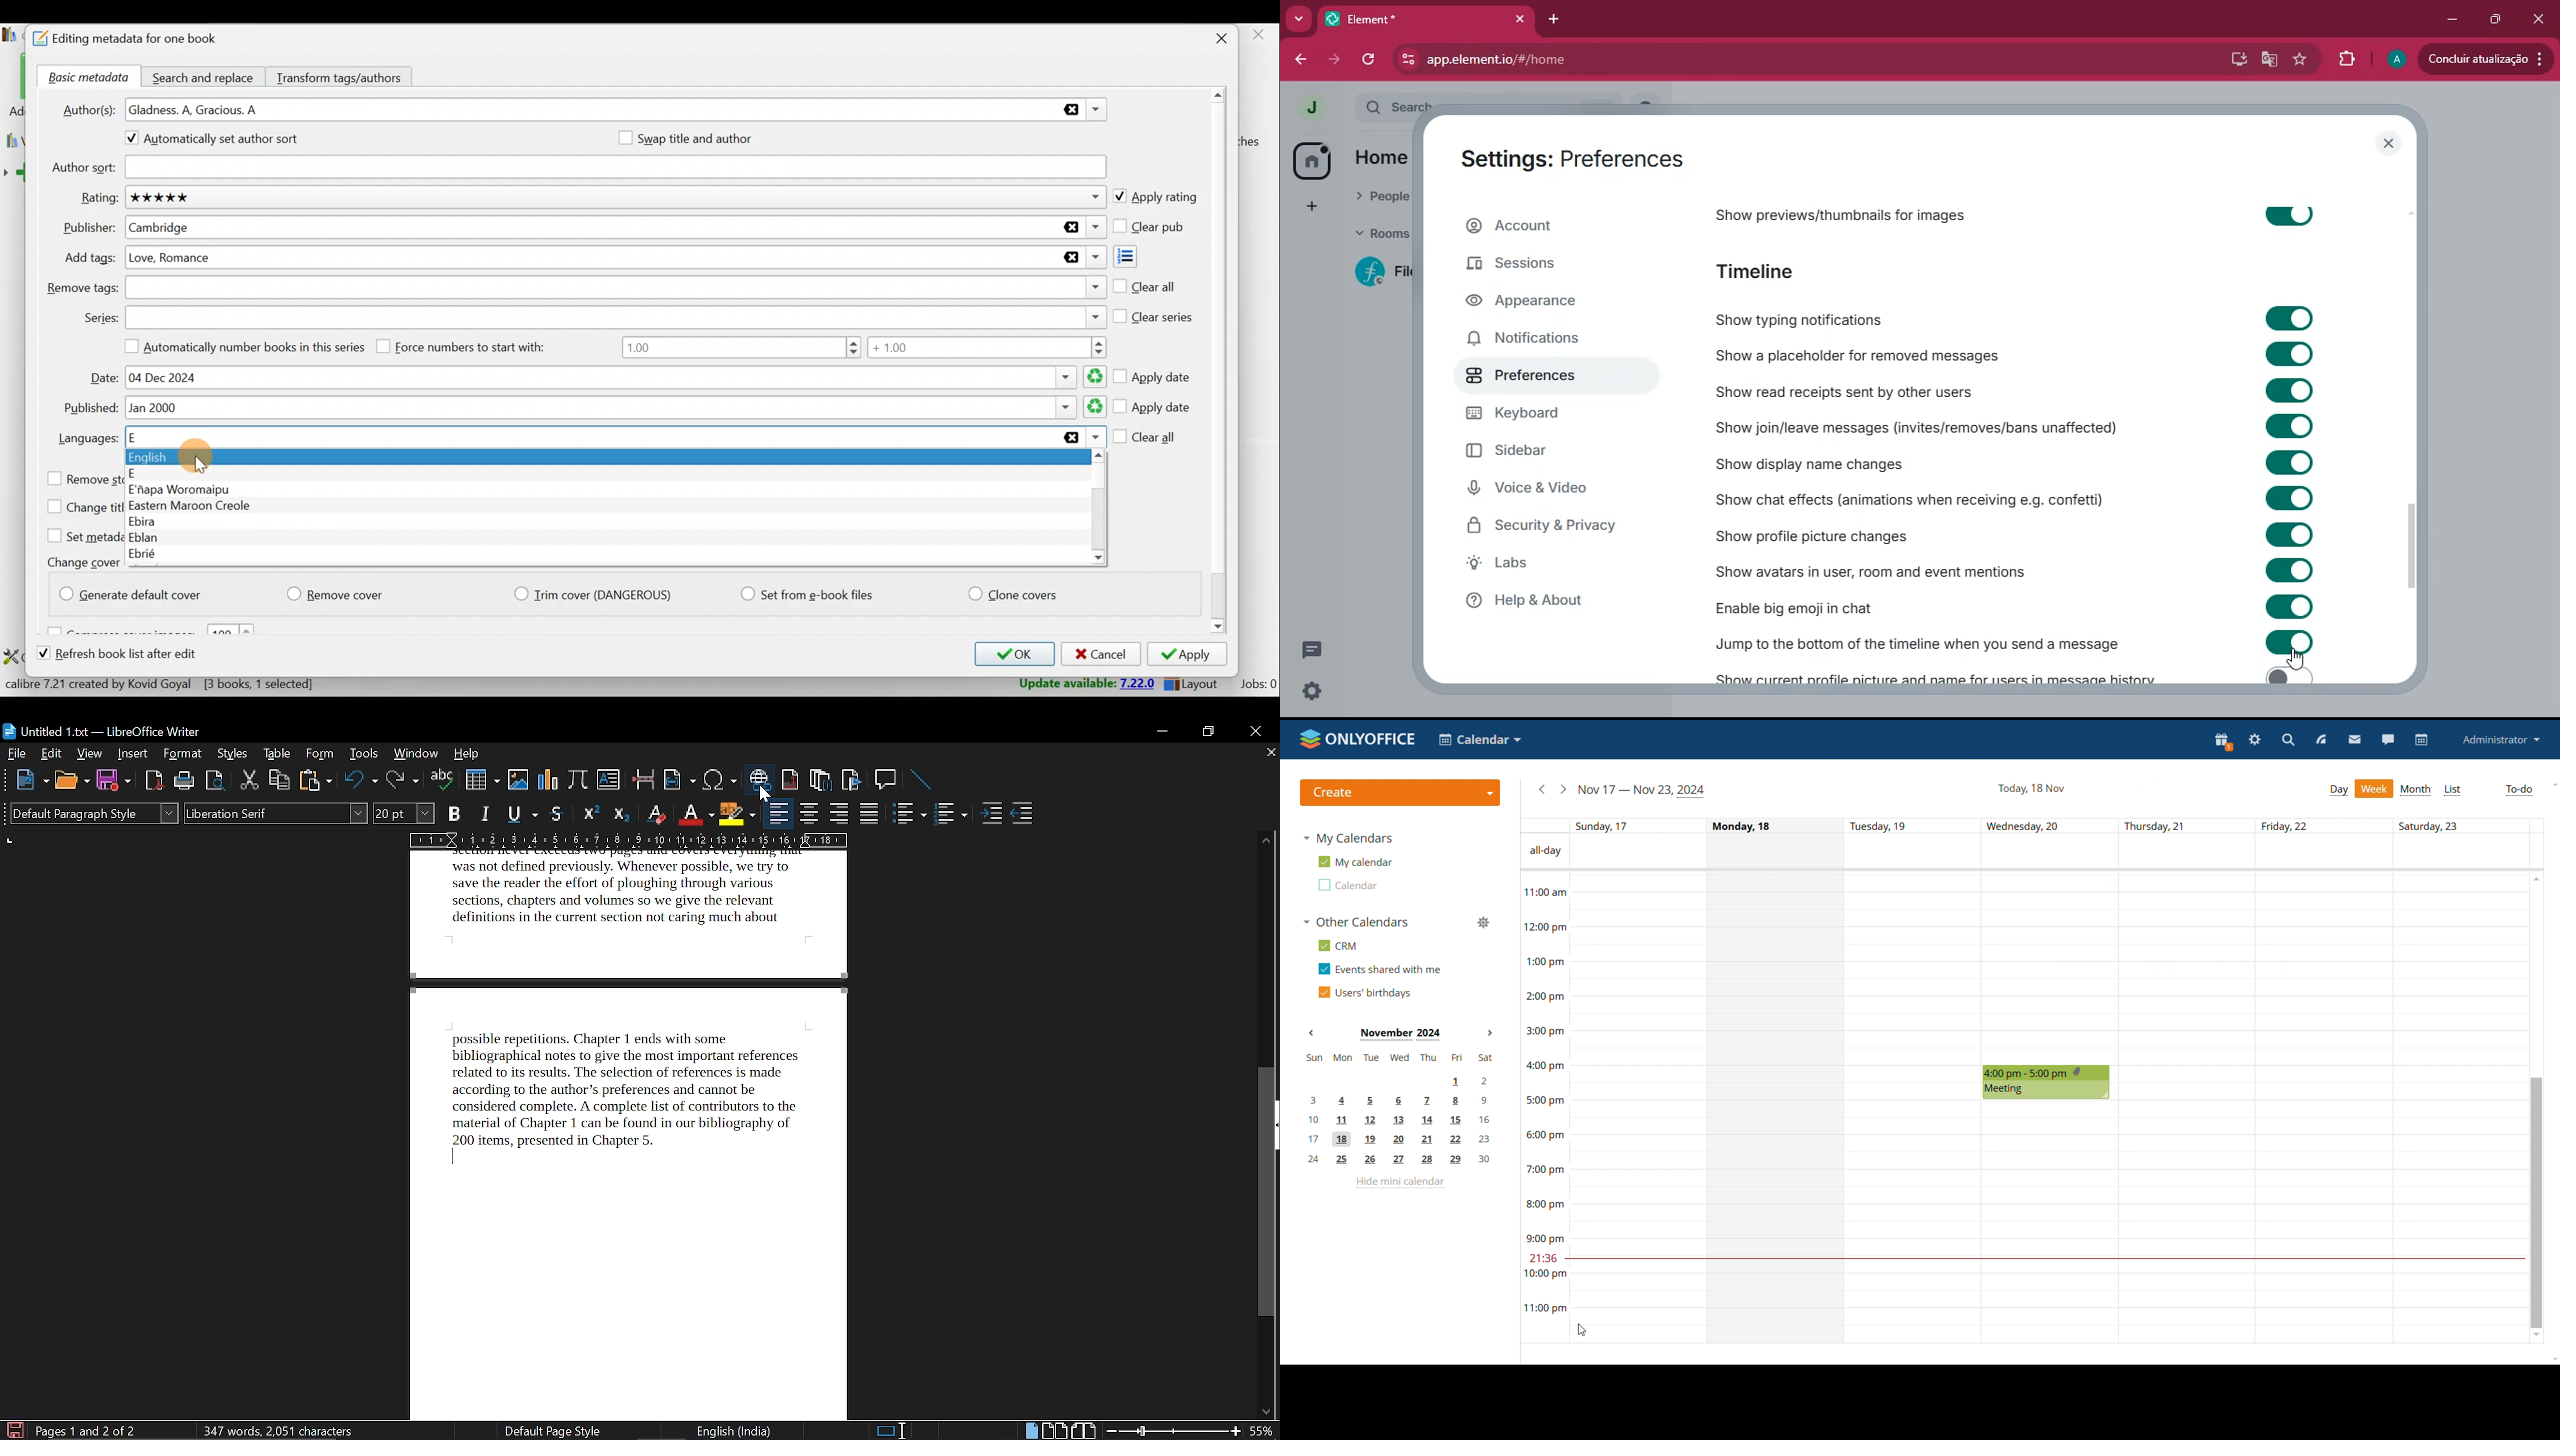  Describe the element at coordinates (806, 595) in the screenshot. I see `Set from e-book files` at that location.